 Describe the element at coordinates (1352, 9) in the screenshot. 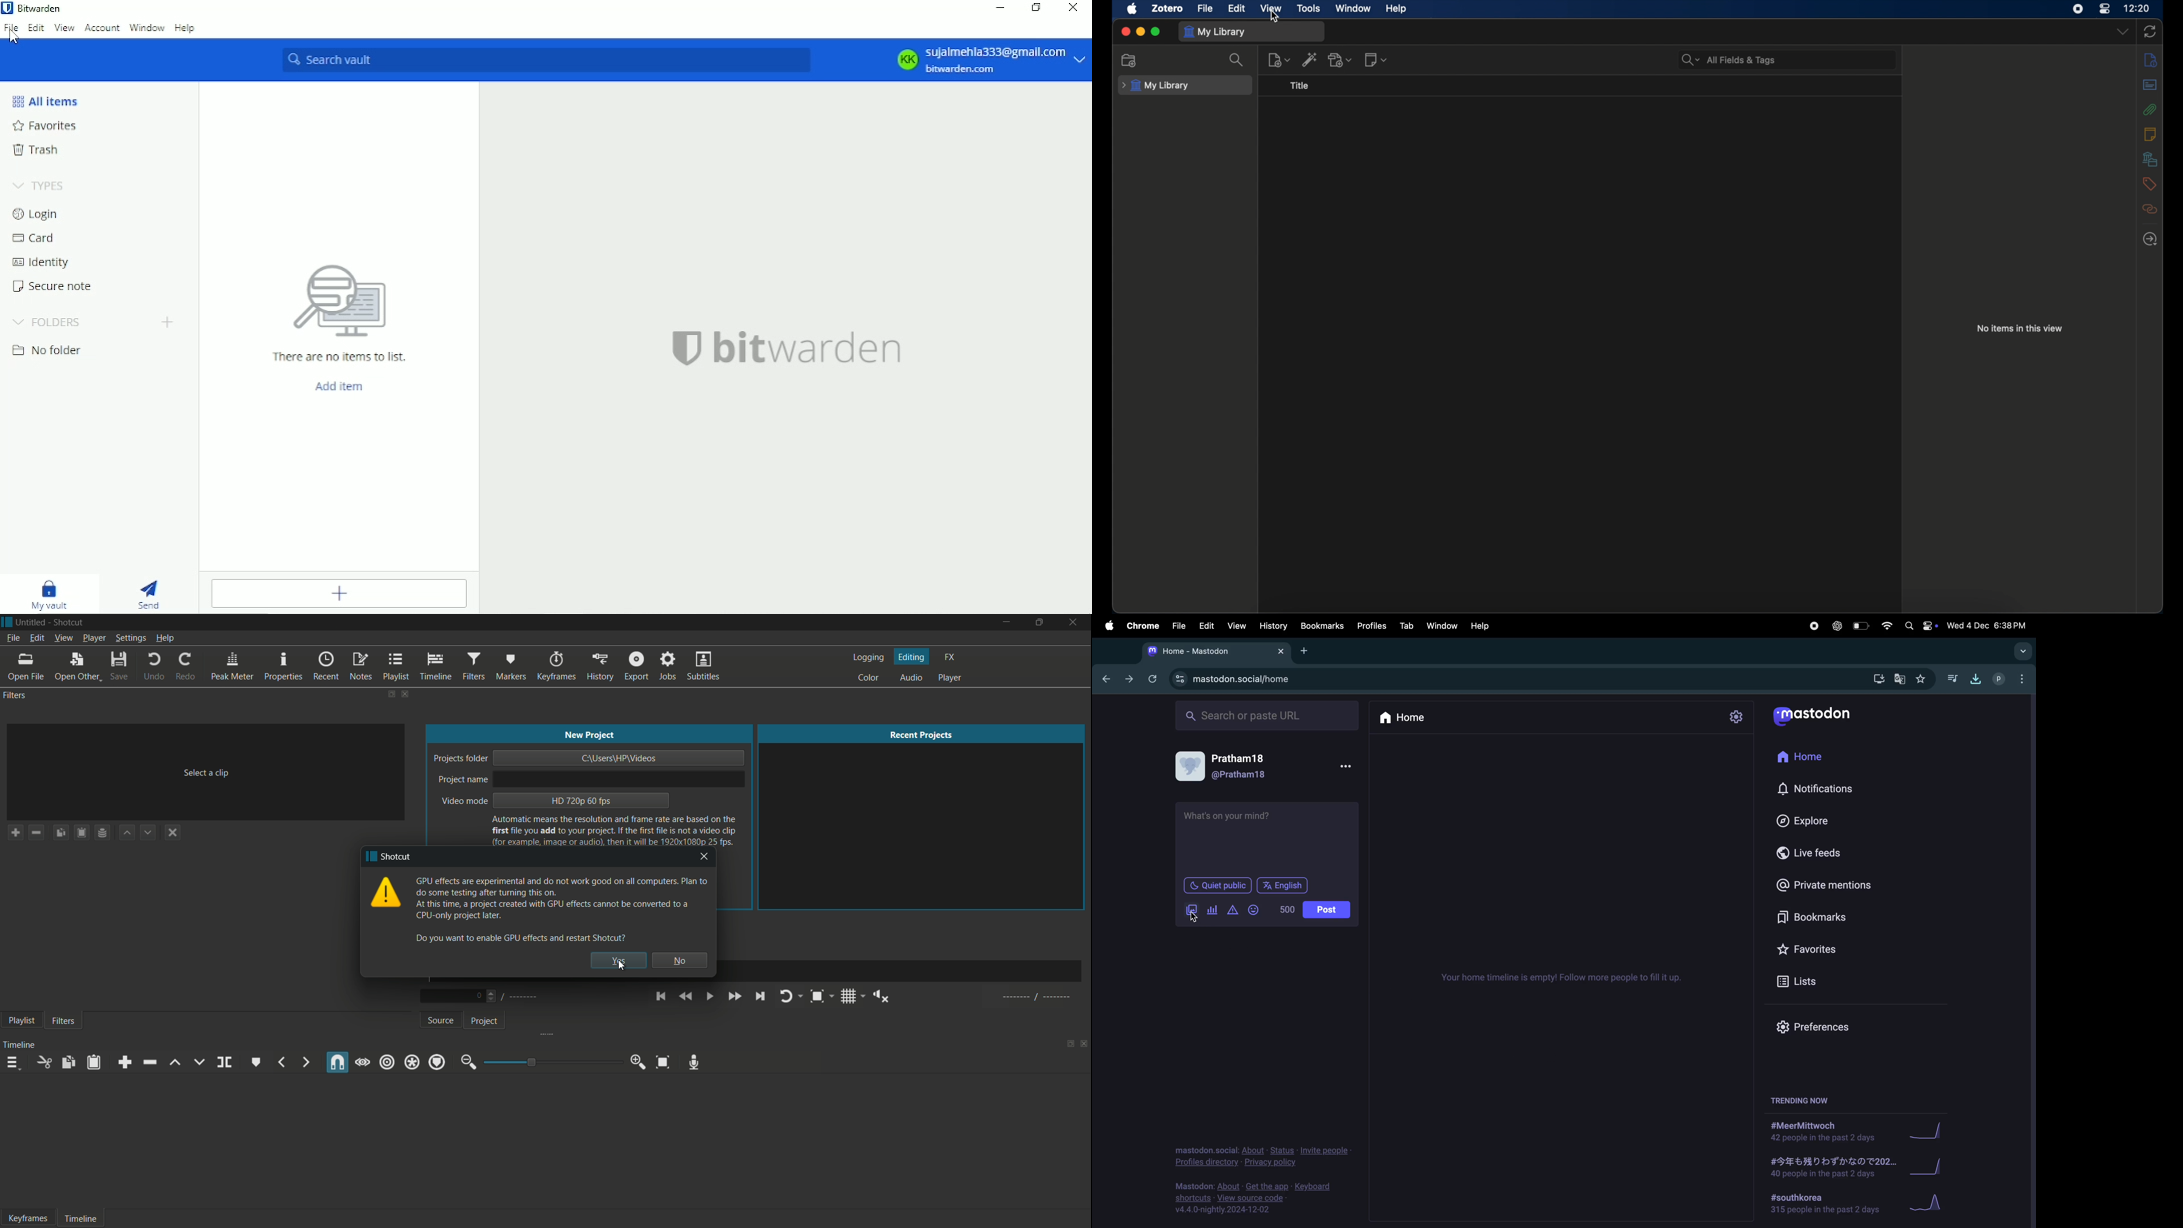

I see `window` at that location.